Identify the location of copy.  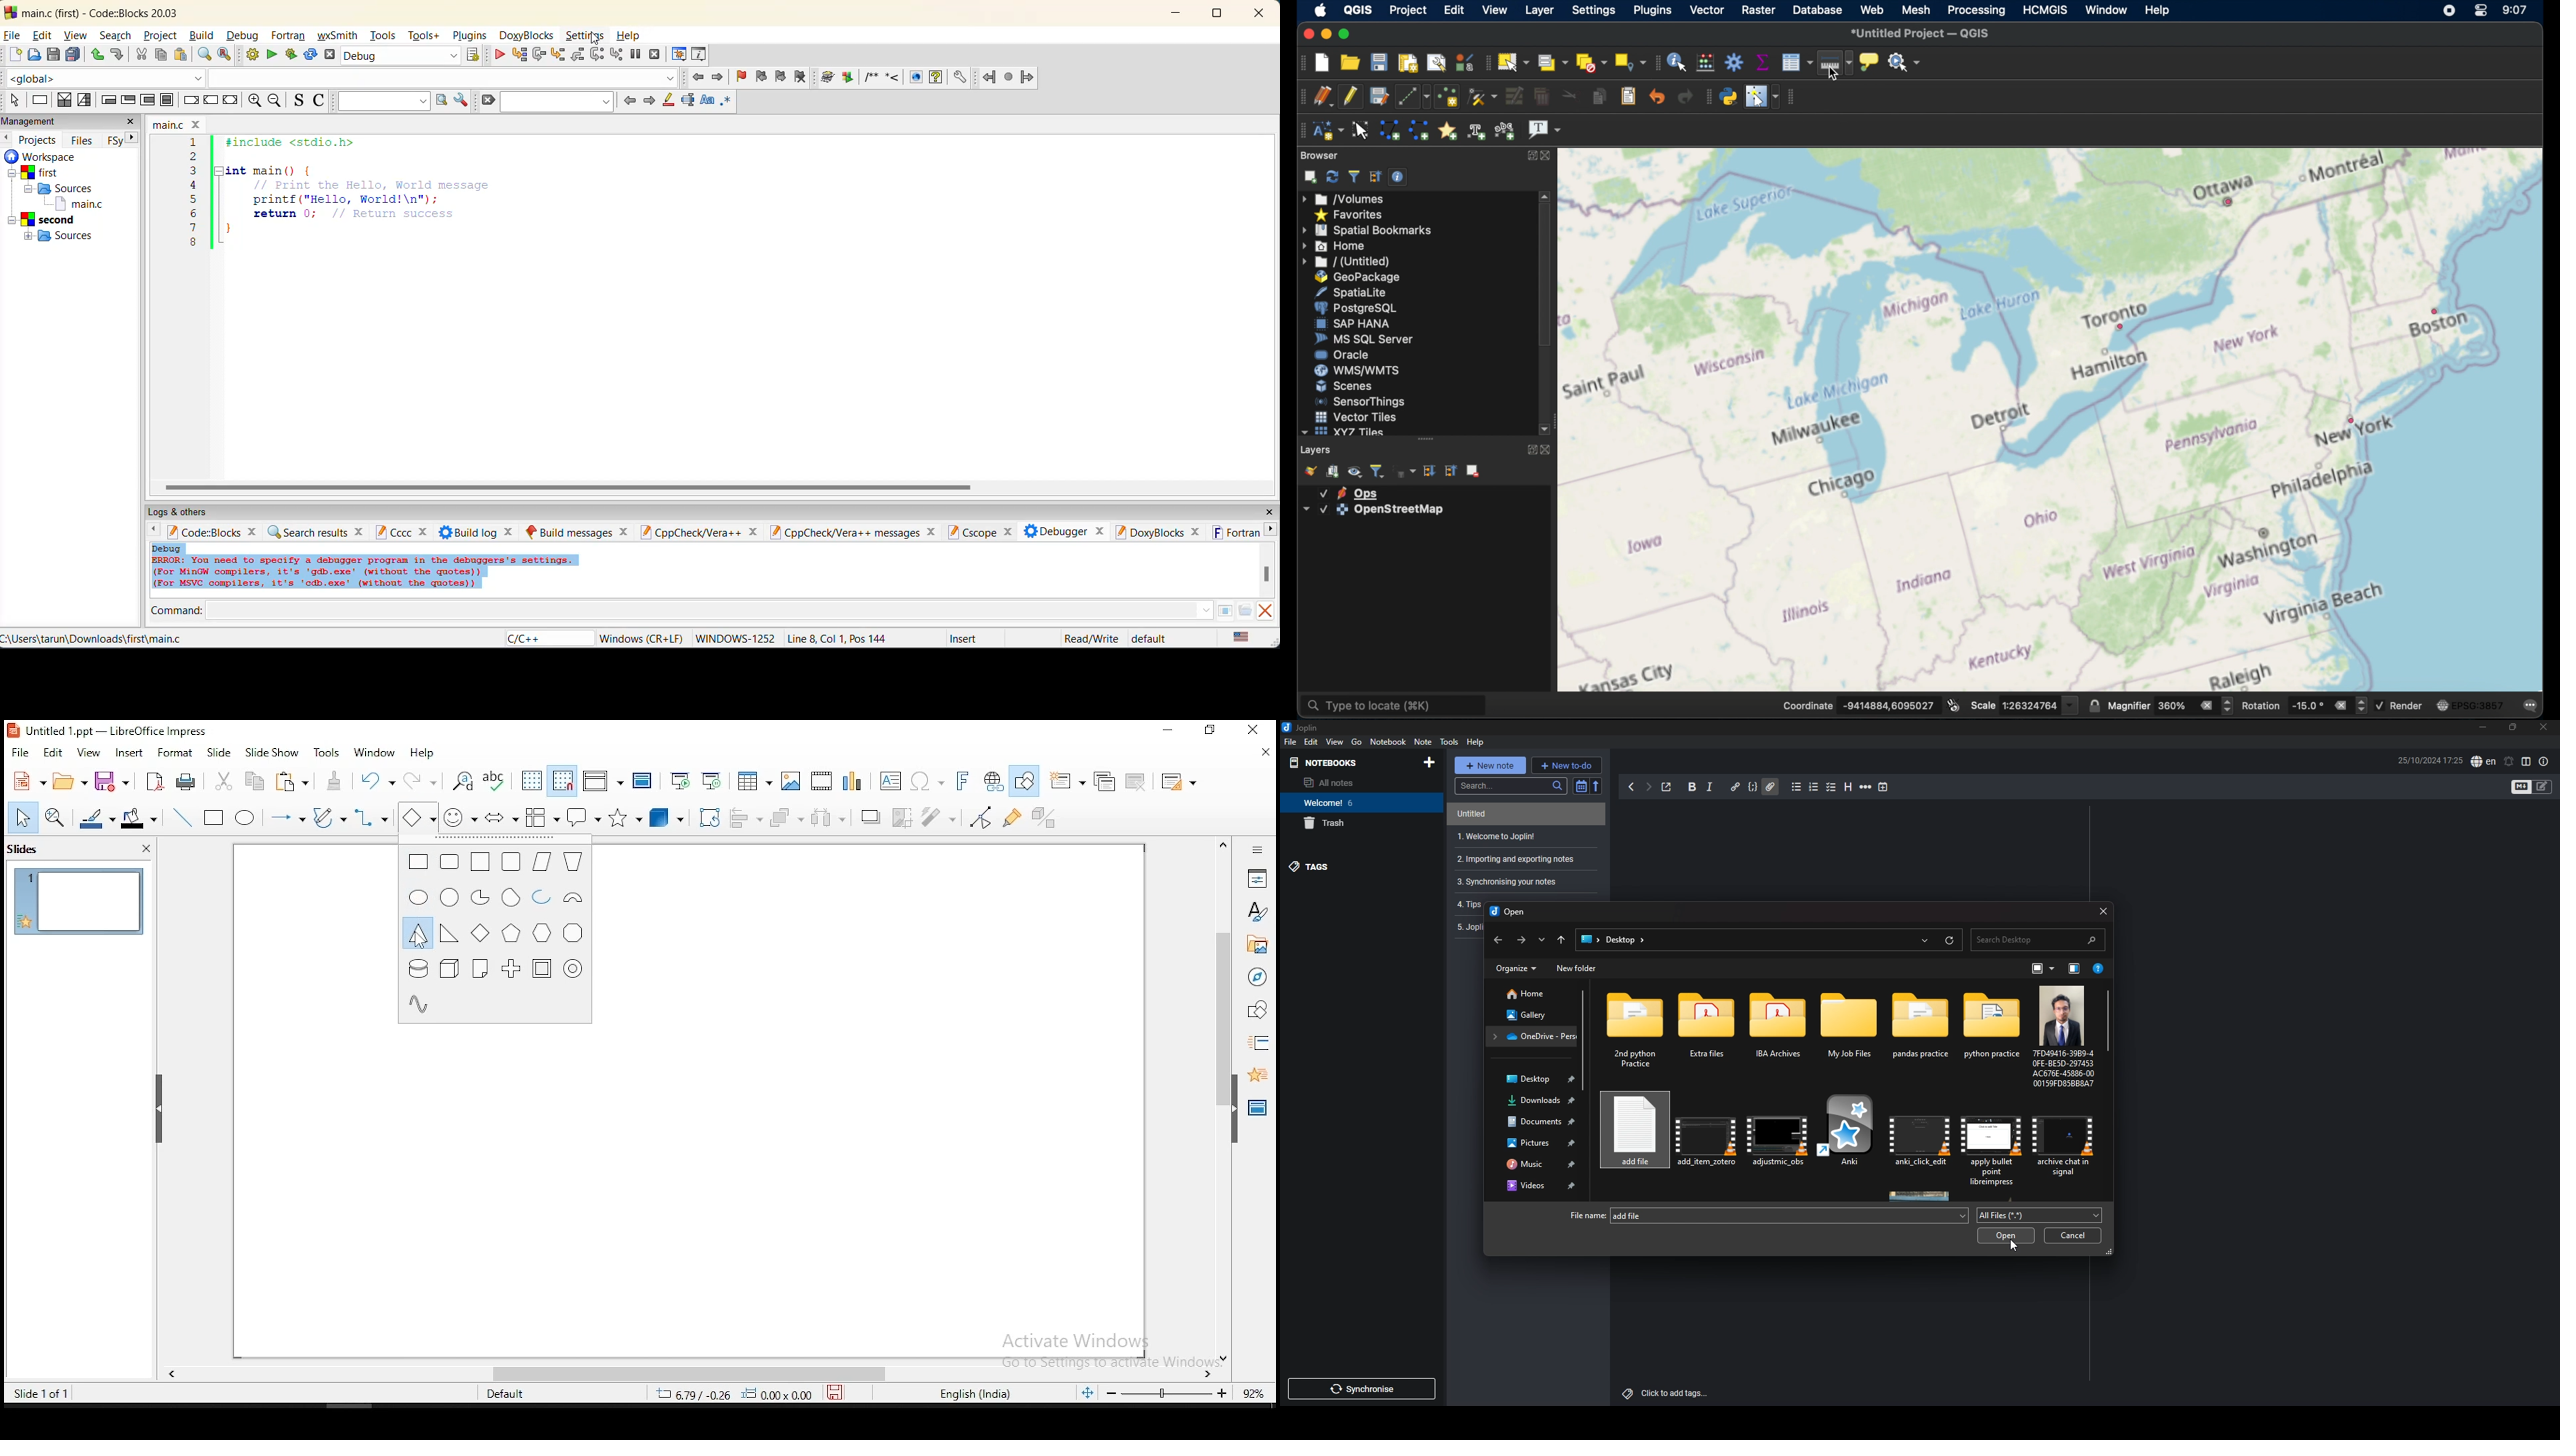
(260, 784).